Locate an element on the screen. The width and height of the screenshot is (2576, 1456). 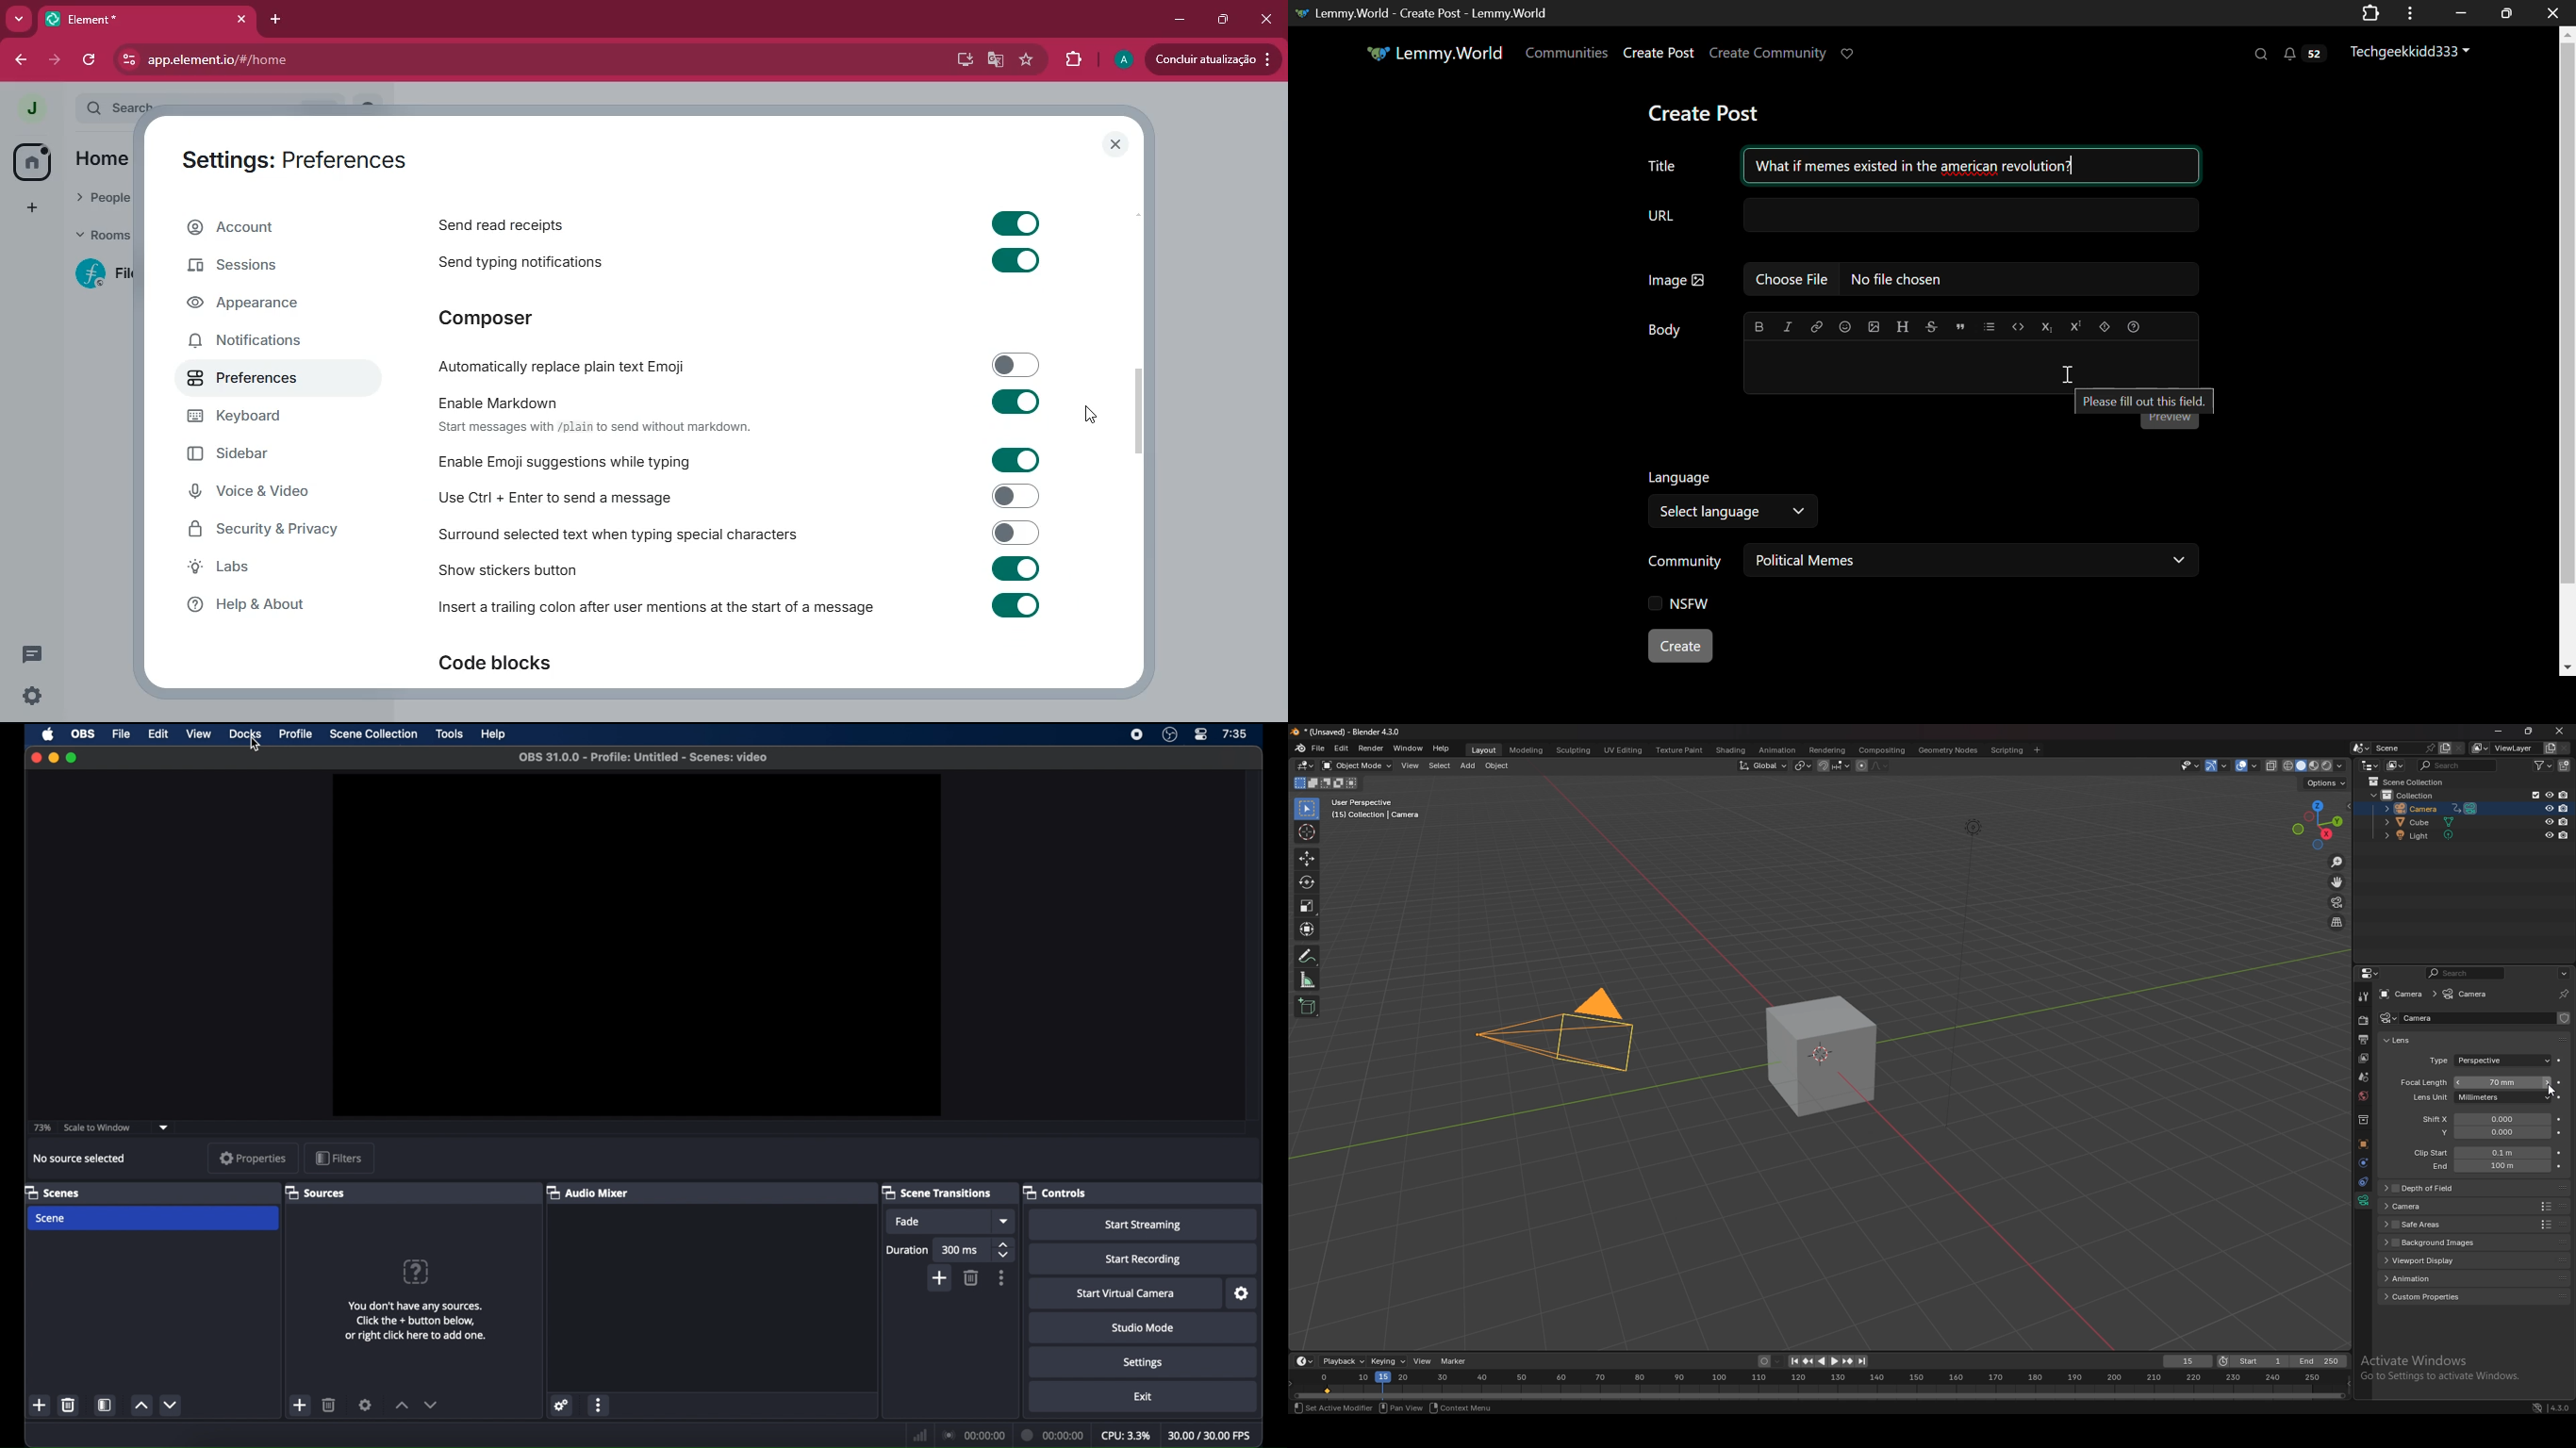
add scene is located at coordinates (2444, 749).